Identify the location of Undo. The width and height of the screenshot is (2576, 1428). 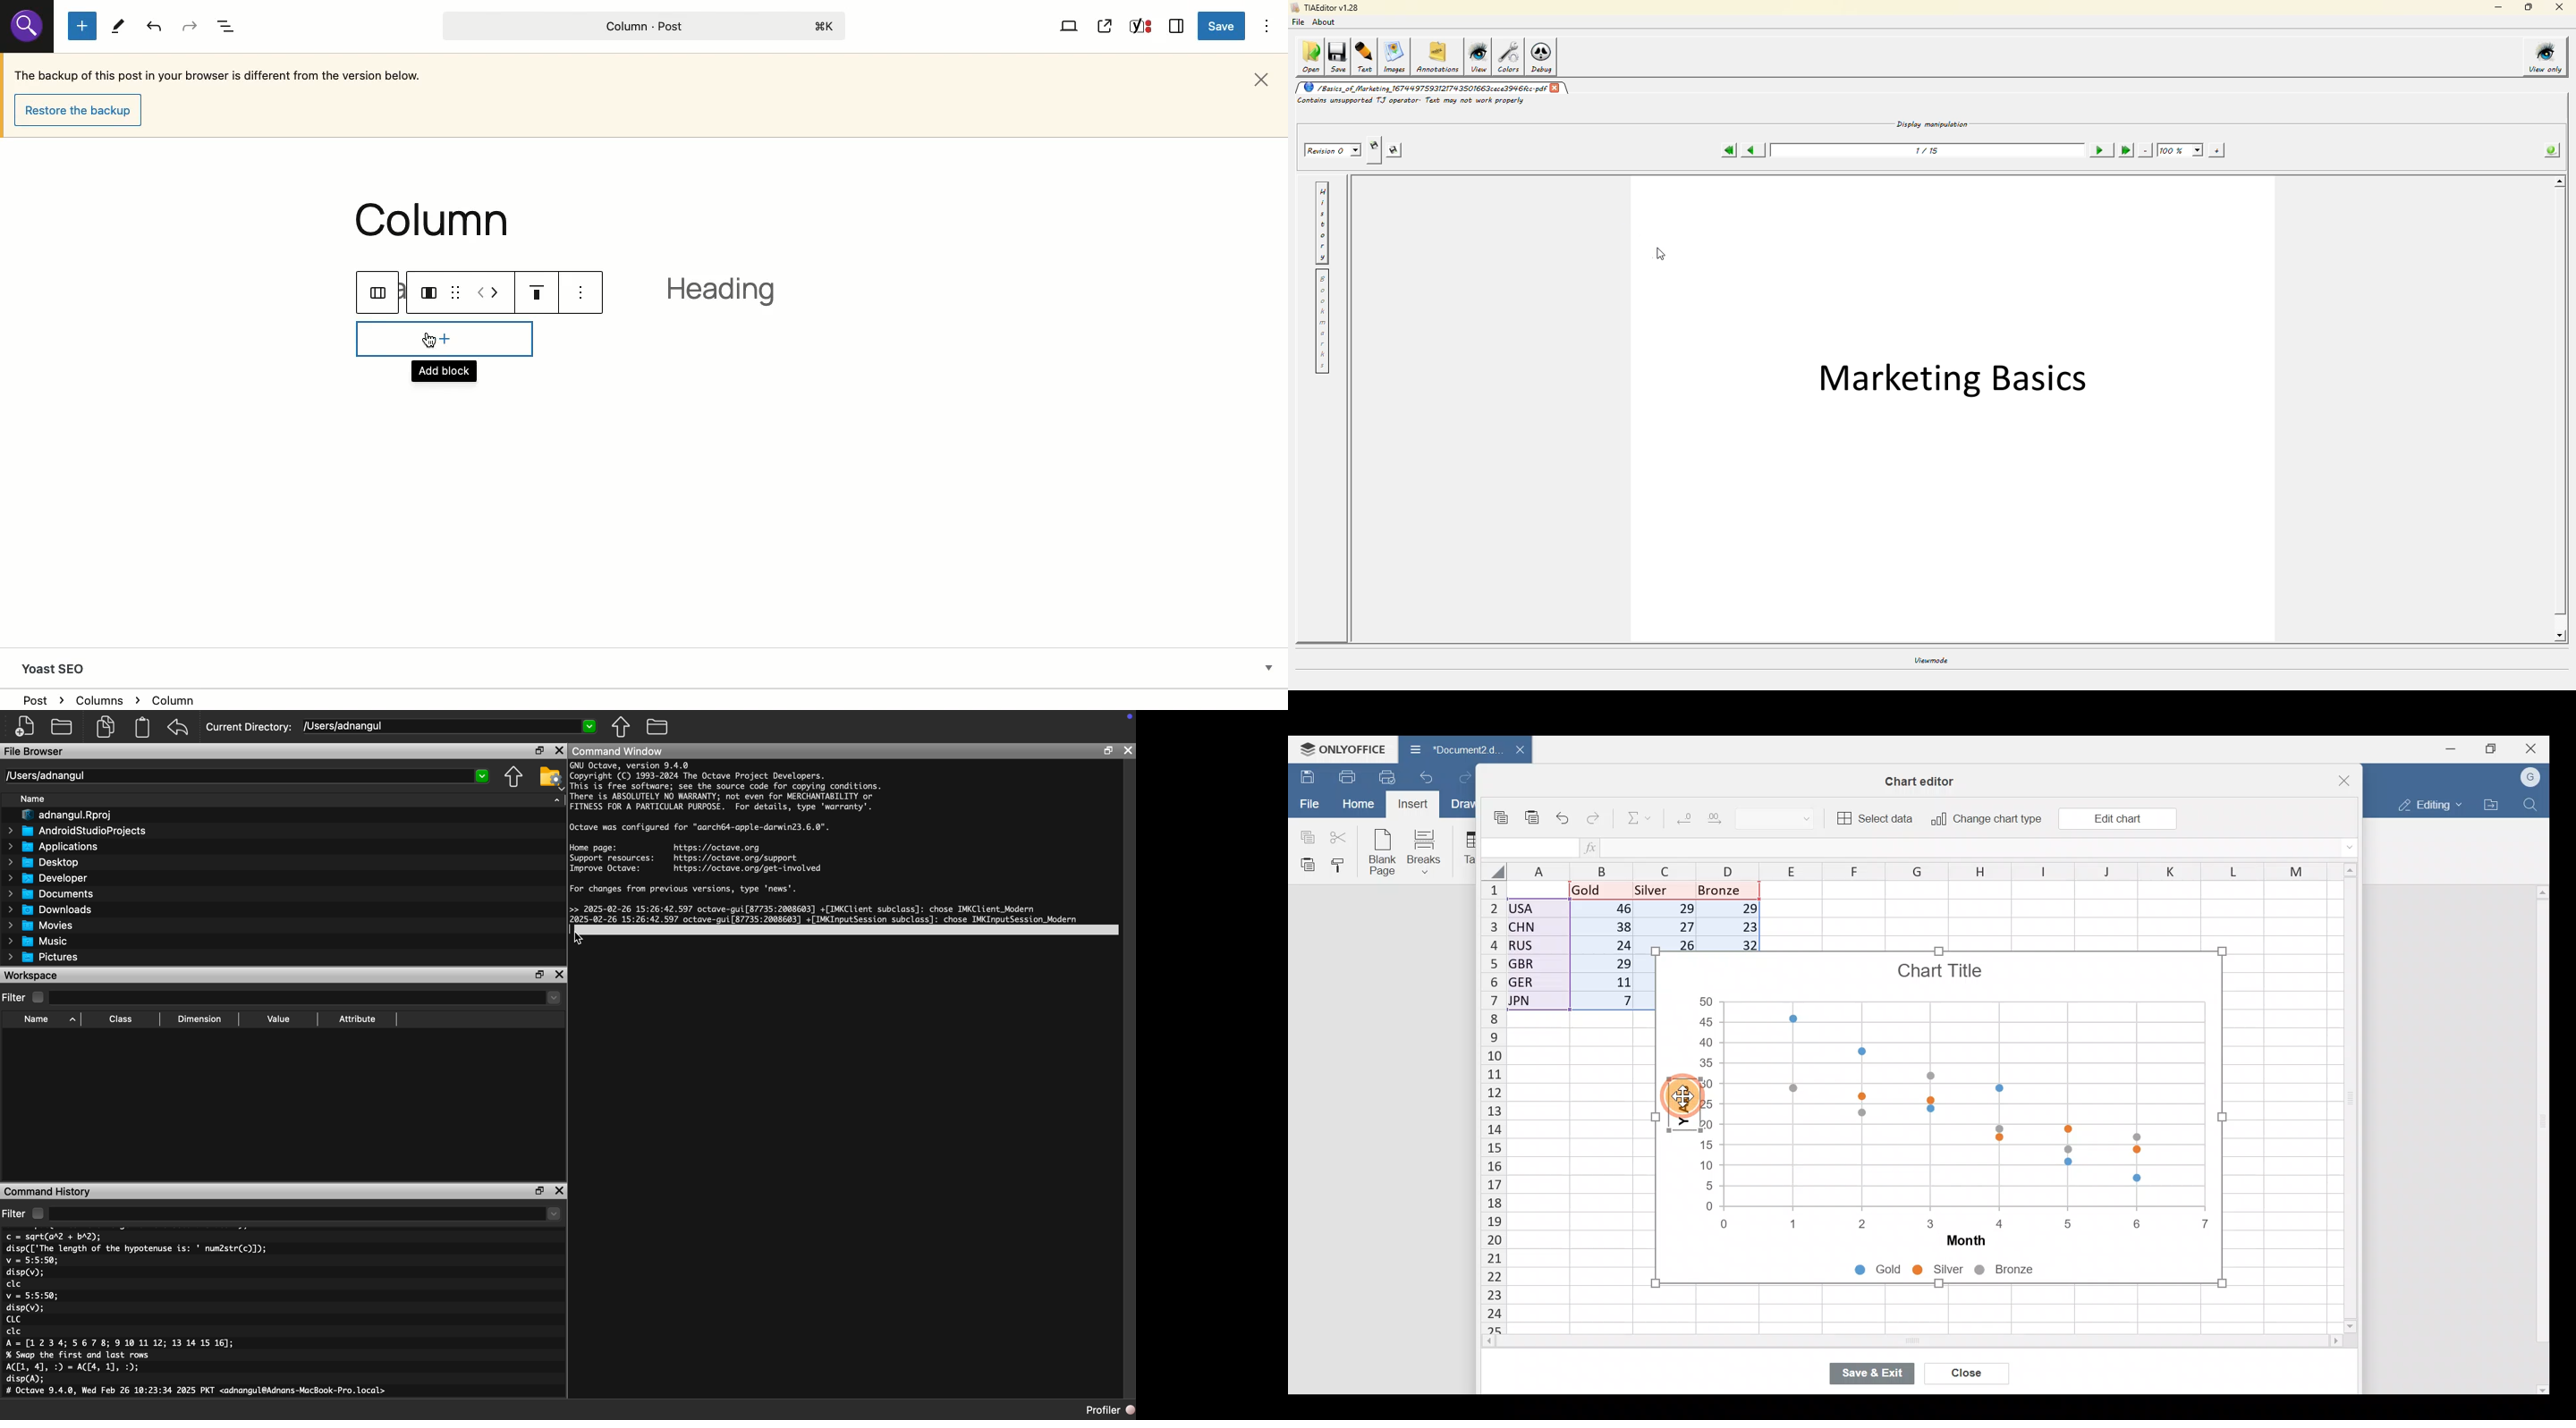
(156, 27).